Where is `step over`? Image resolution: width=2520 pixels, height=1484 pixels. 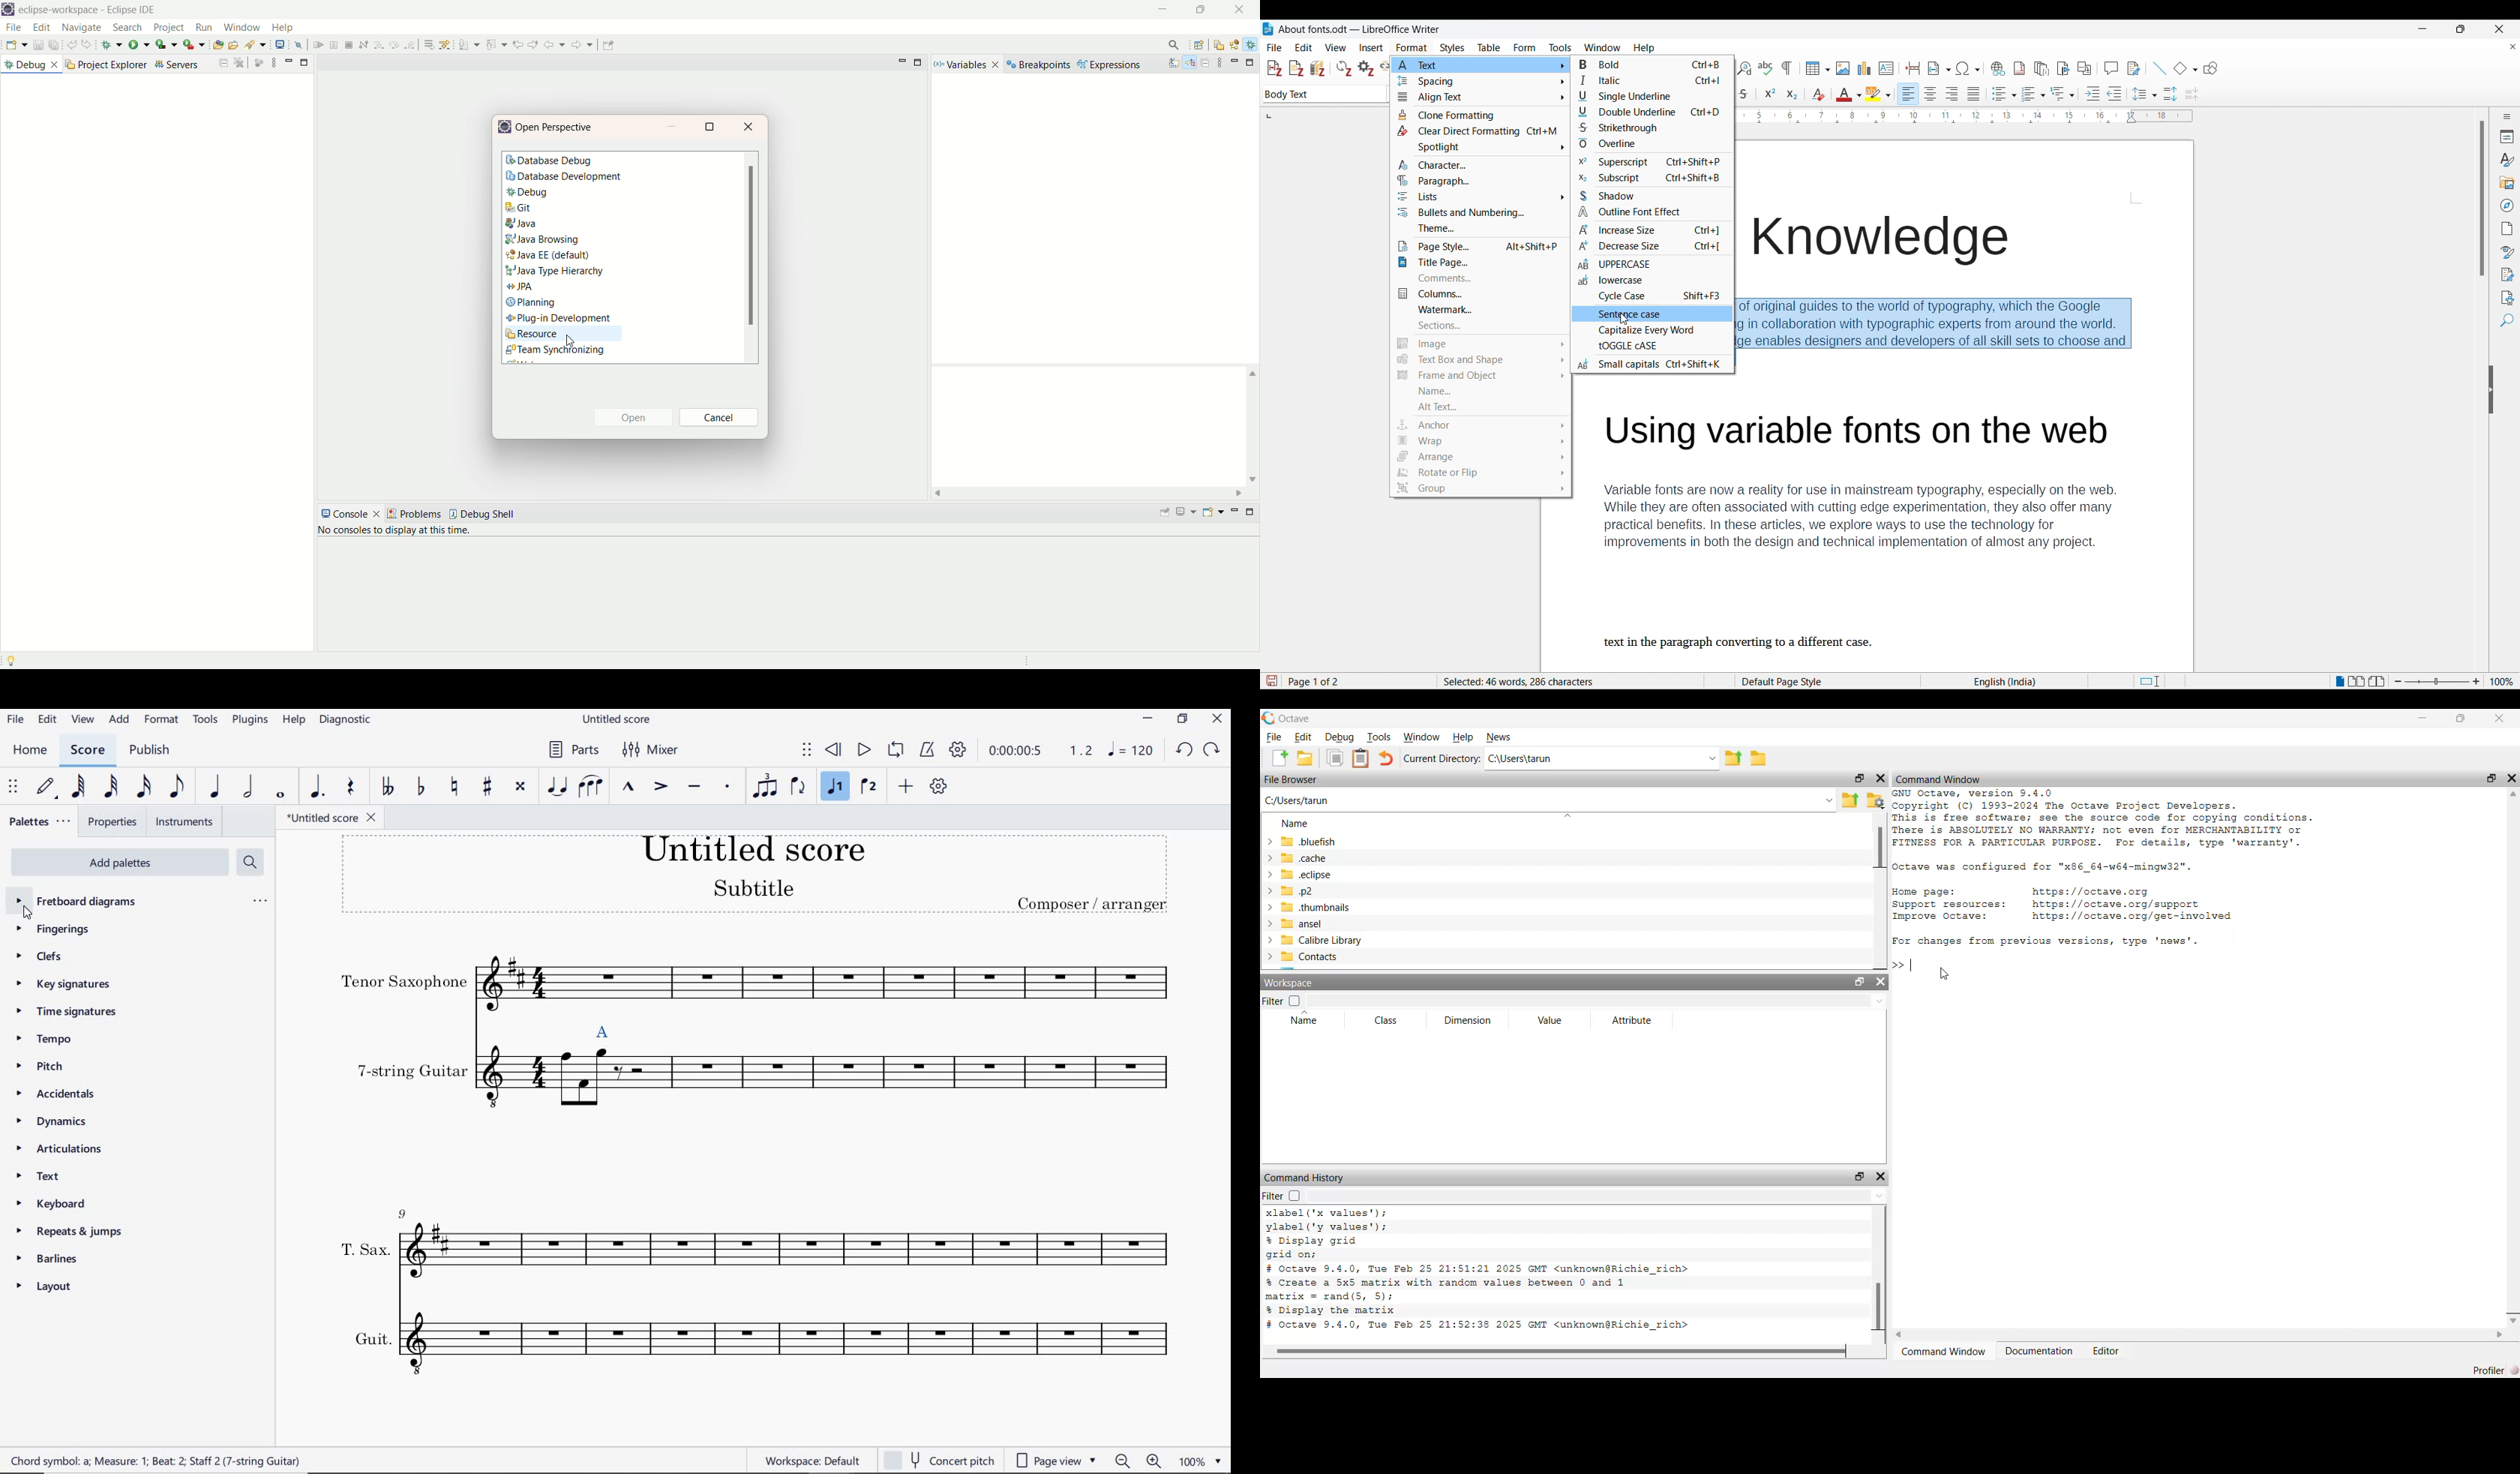 step over is located at coordinates (489, 45).